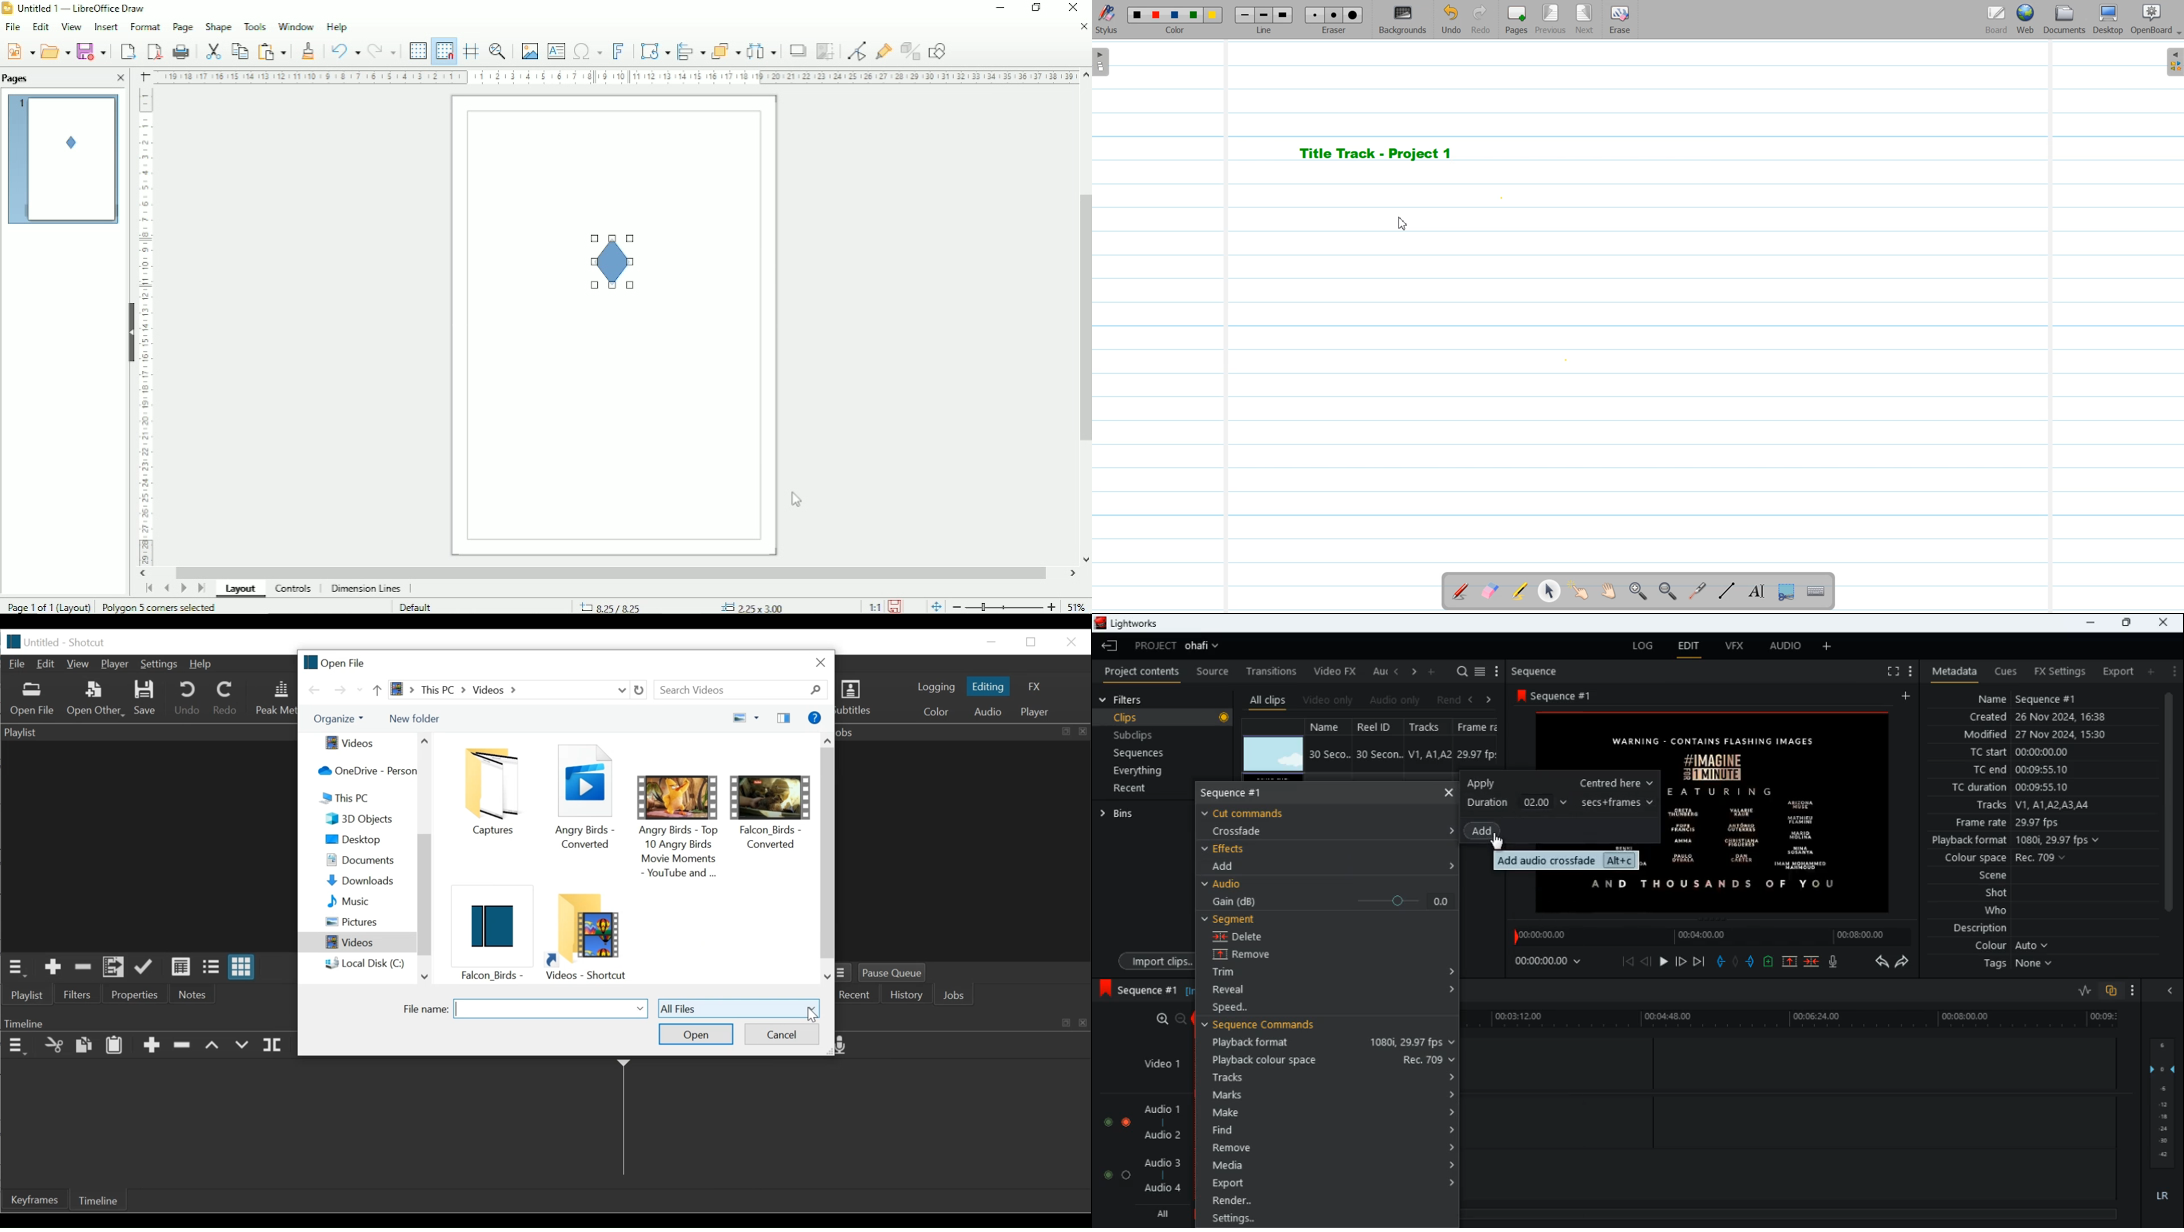  I want to click on local Disk (C:), so click(366, 964).